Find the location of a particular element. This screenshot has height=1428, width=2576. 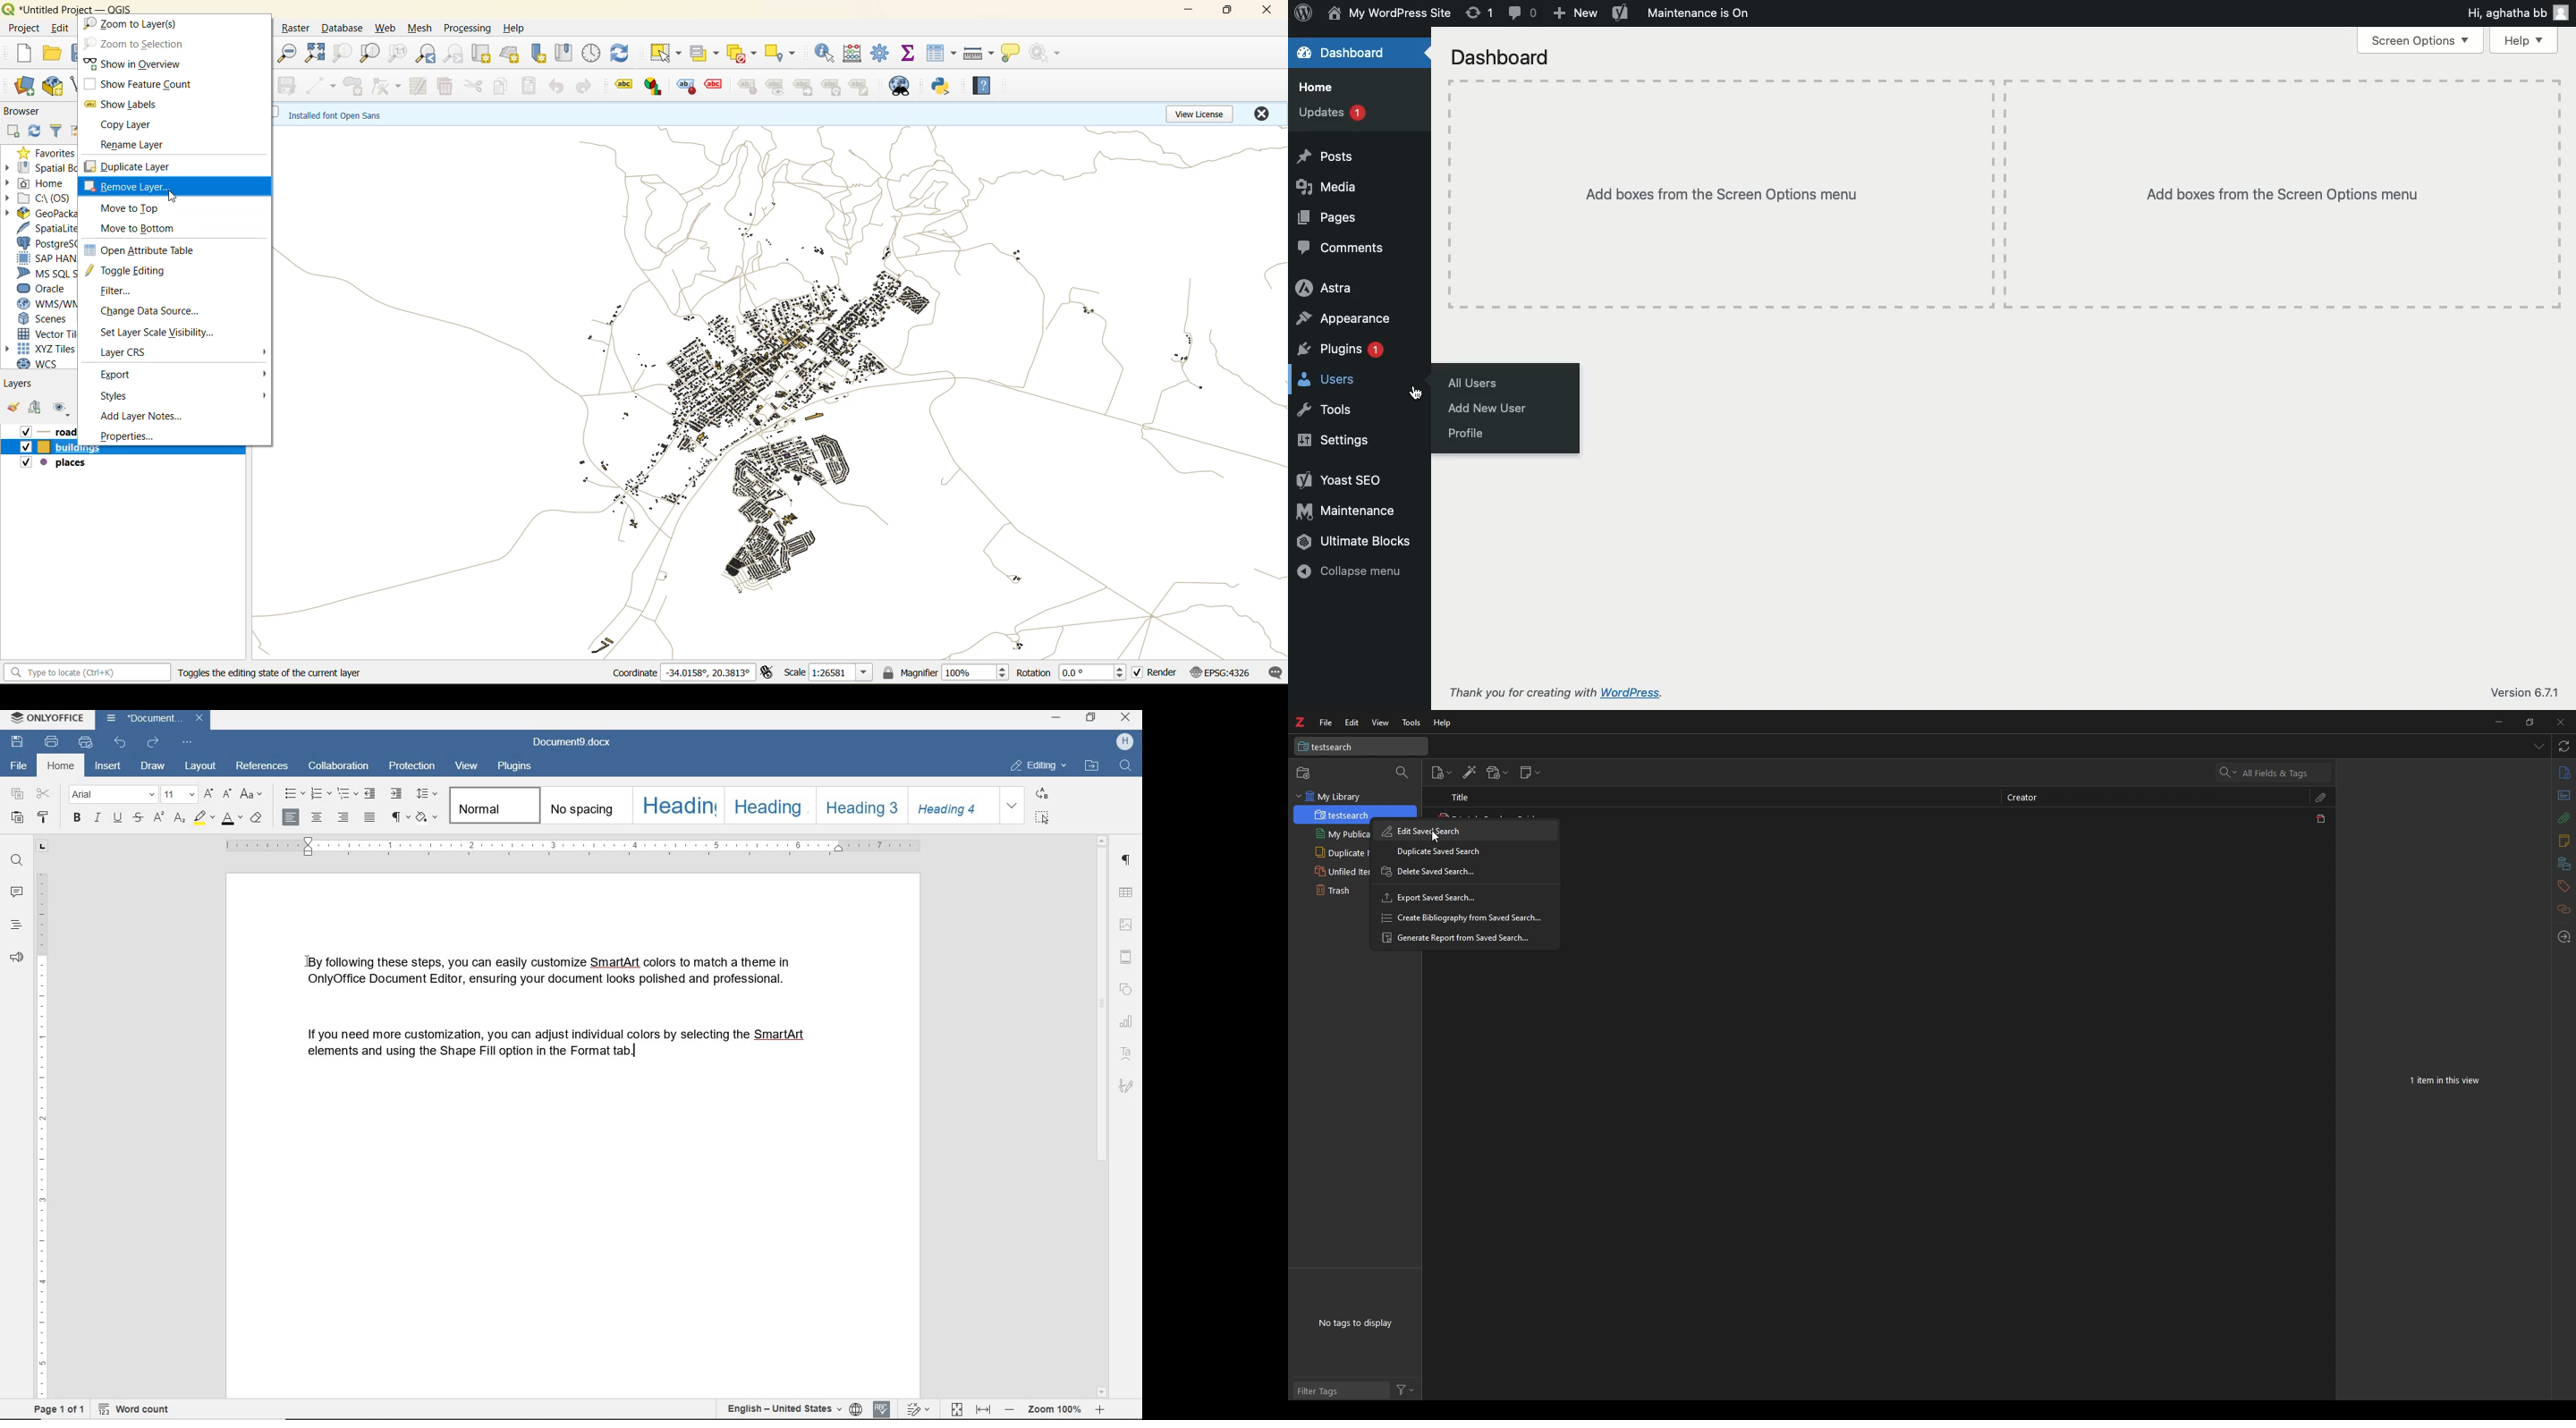

minimize is located at coordinates (2498, 721).